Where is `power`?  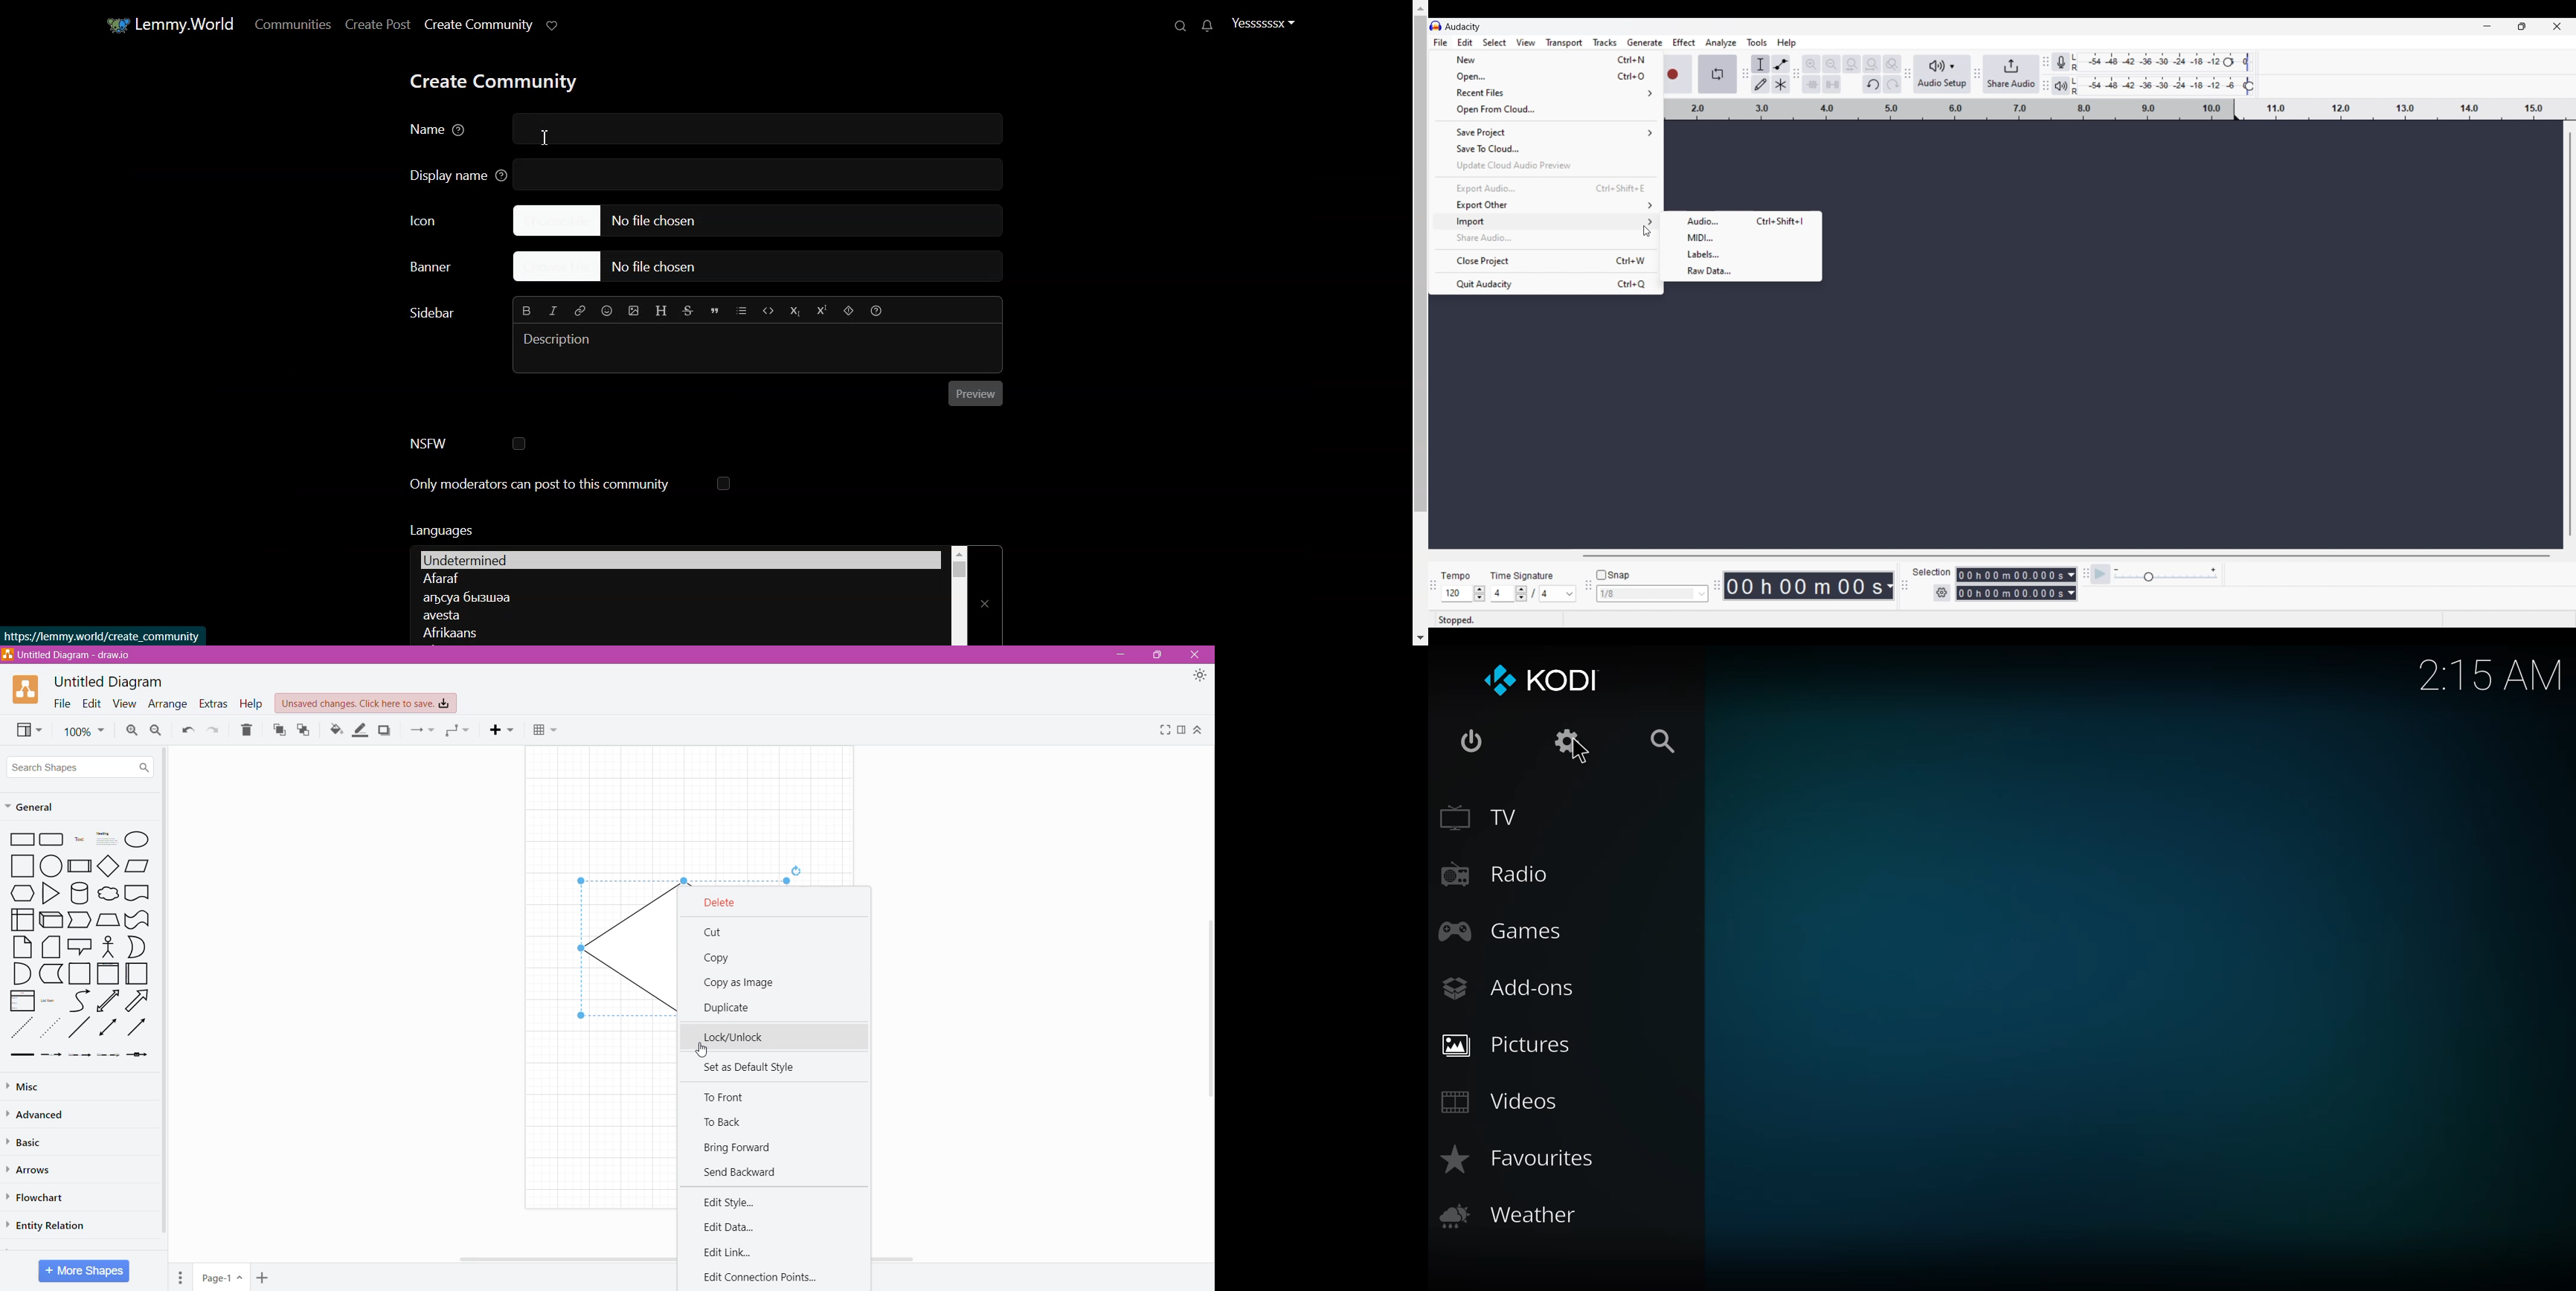 power is located at coordinates (1474, 739).